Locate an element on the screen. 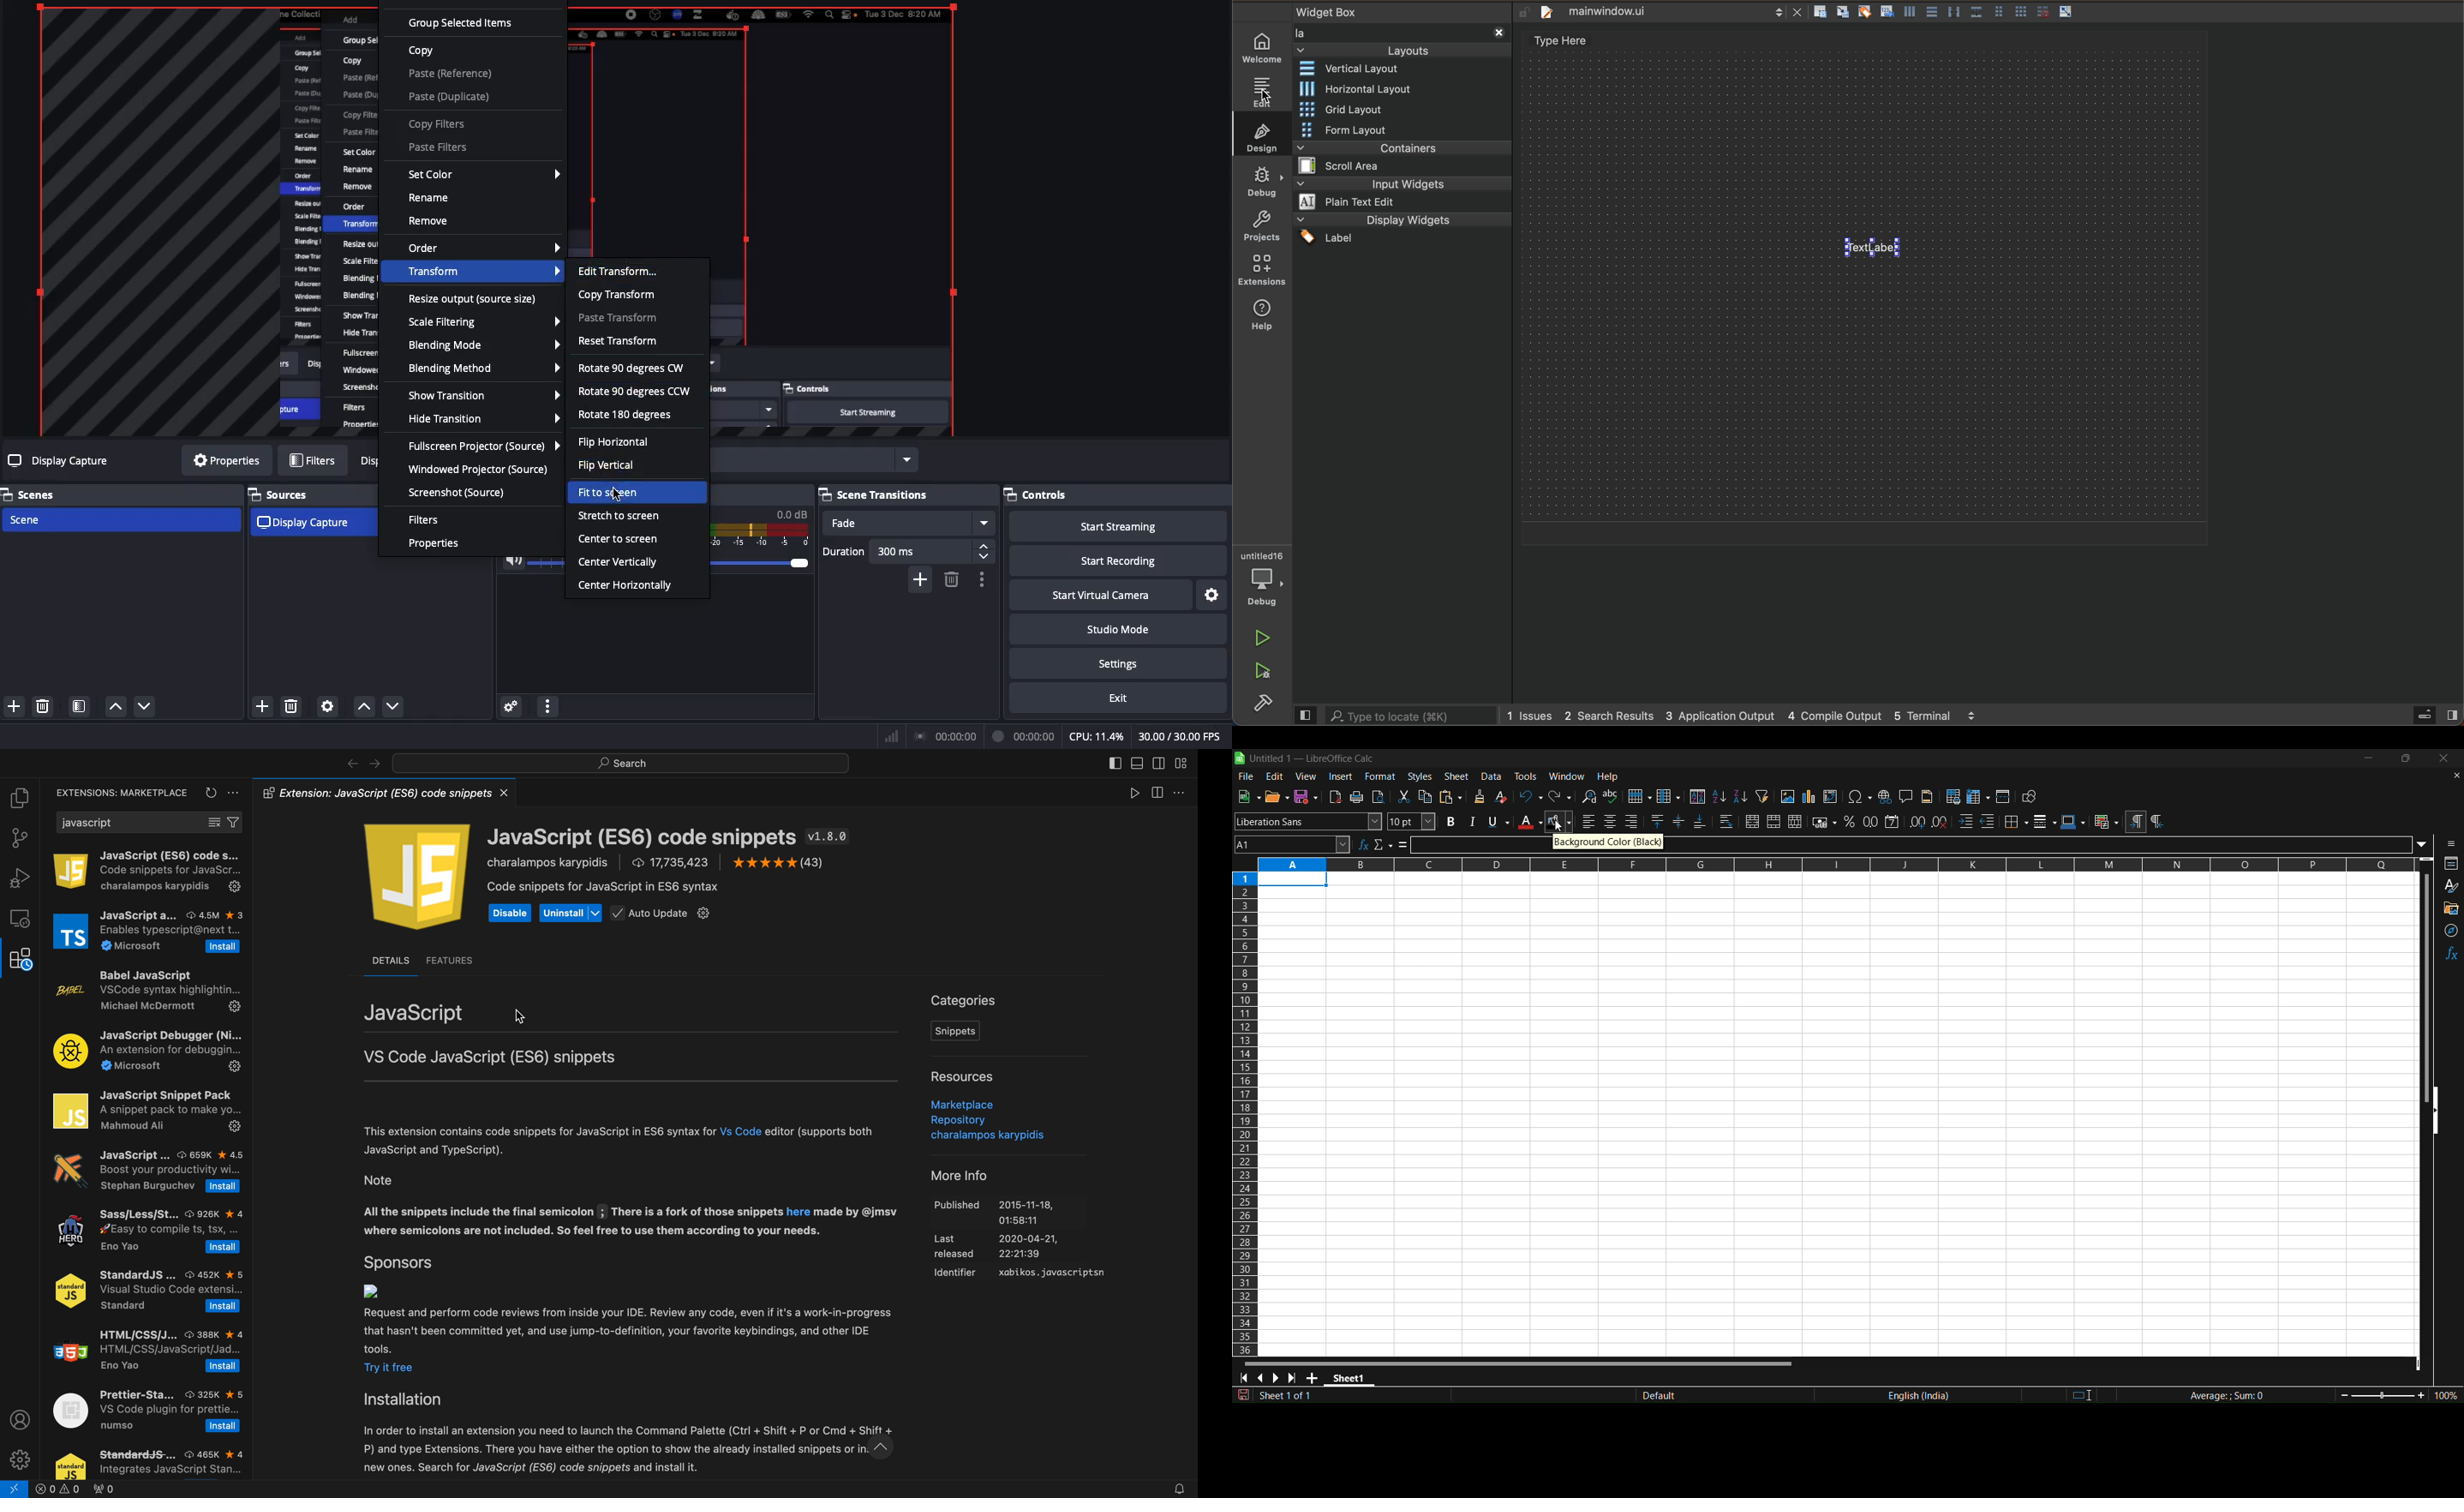  background color black is located at coordinates (1561, 822).